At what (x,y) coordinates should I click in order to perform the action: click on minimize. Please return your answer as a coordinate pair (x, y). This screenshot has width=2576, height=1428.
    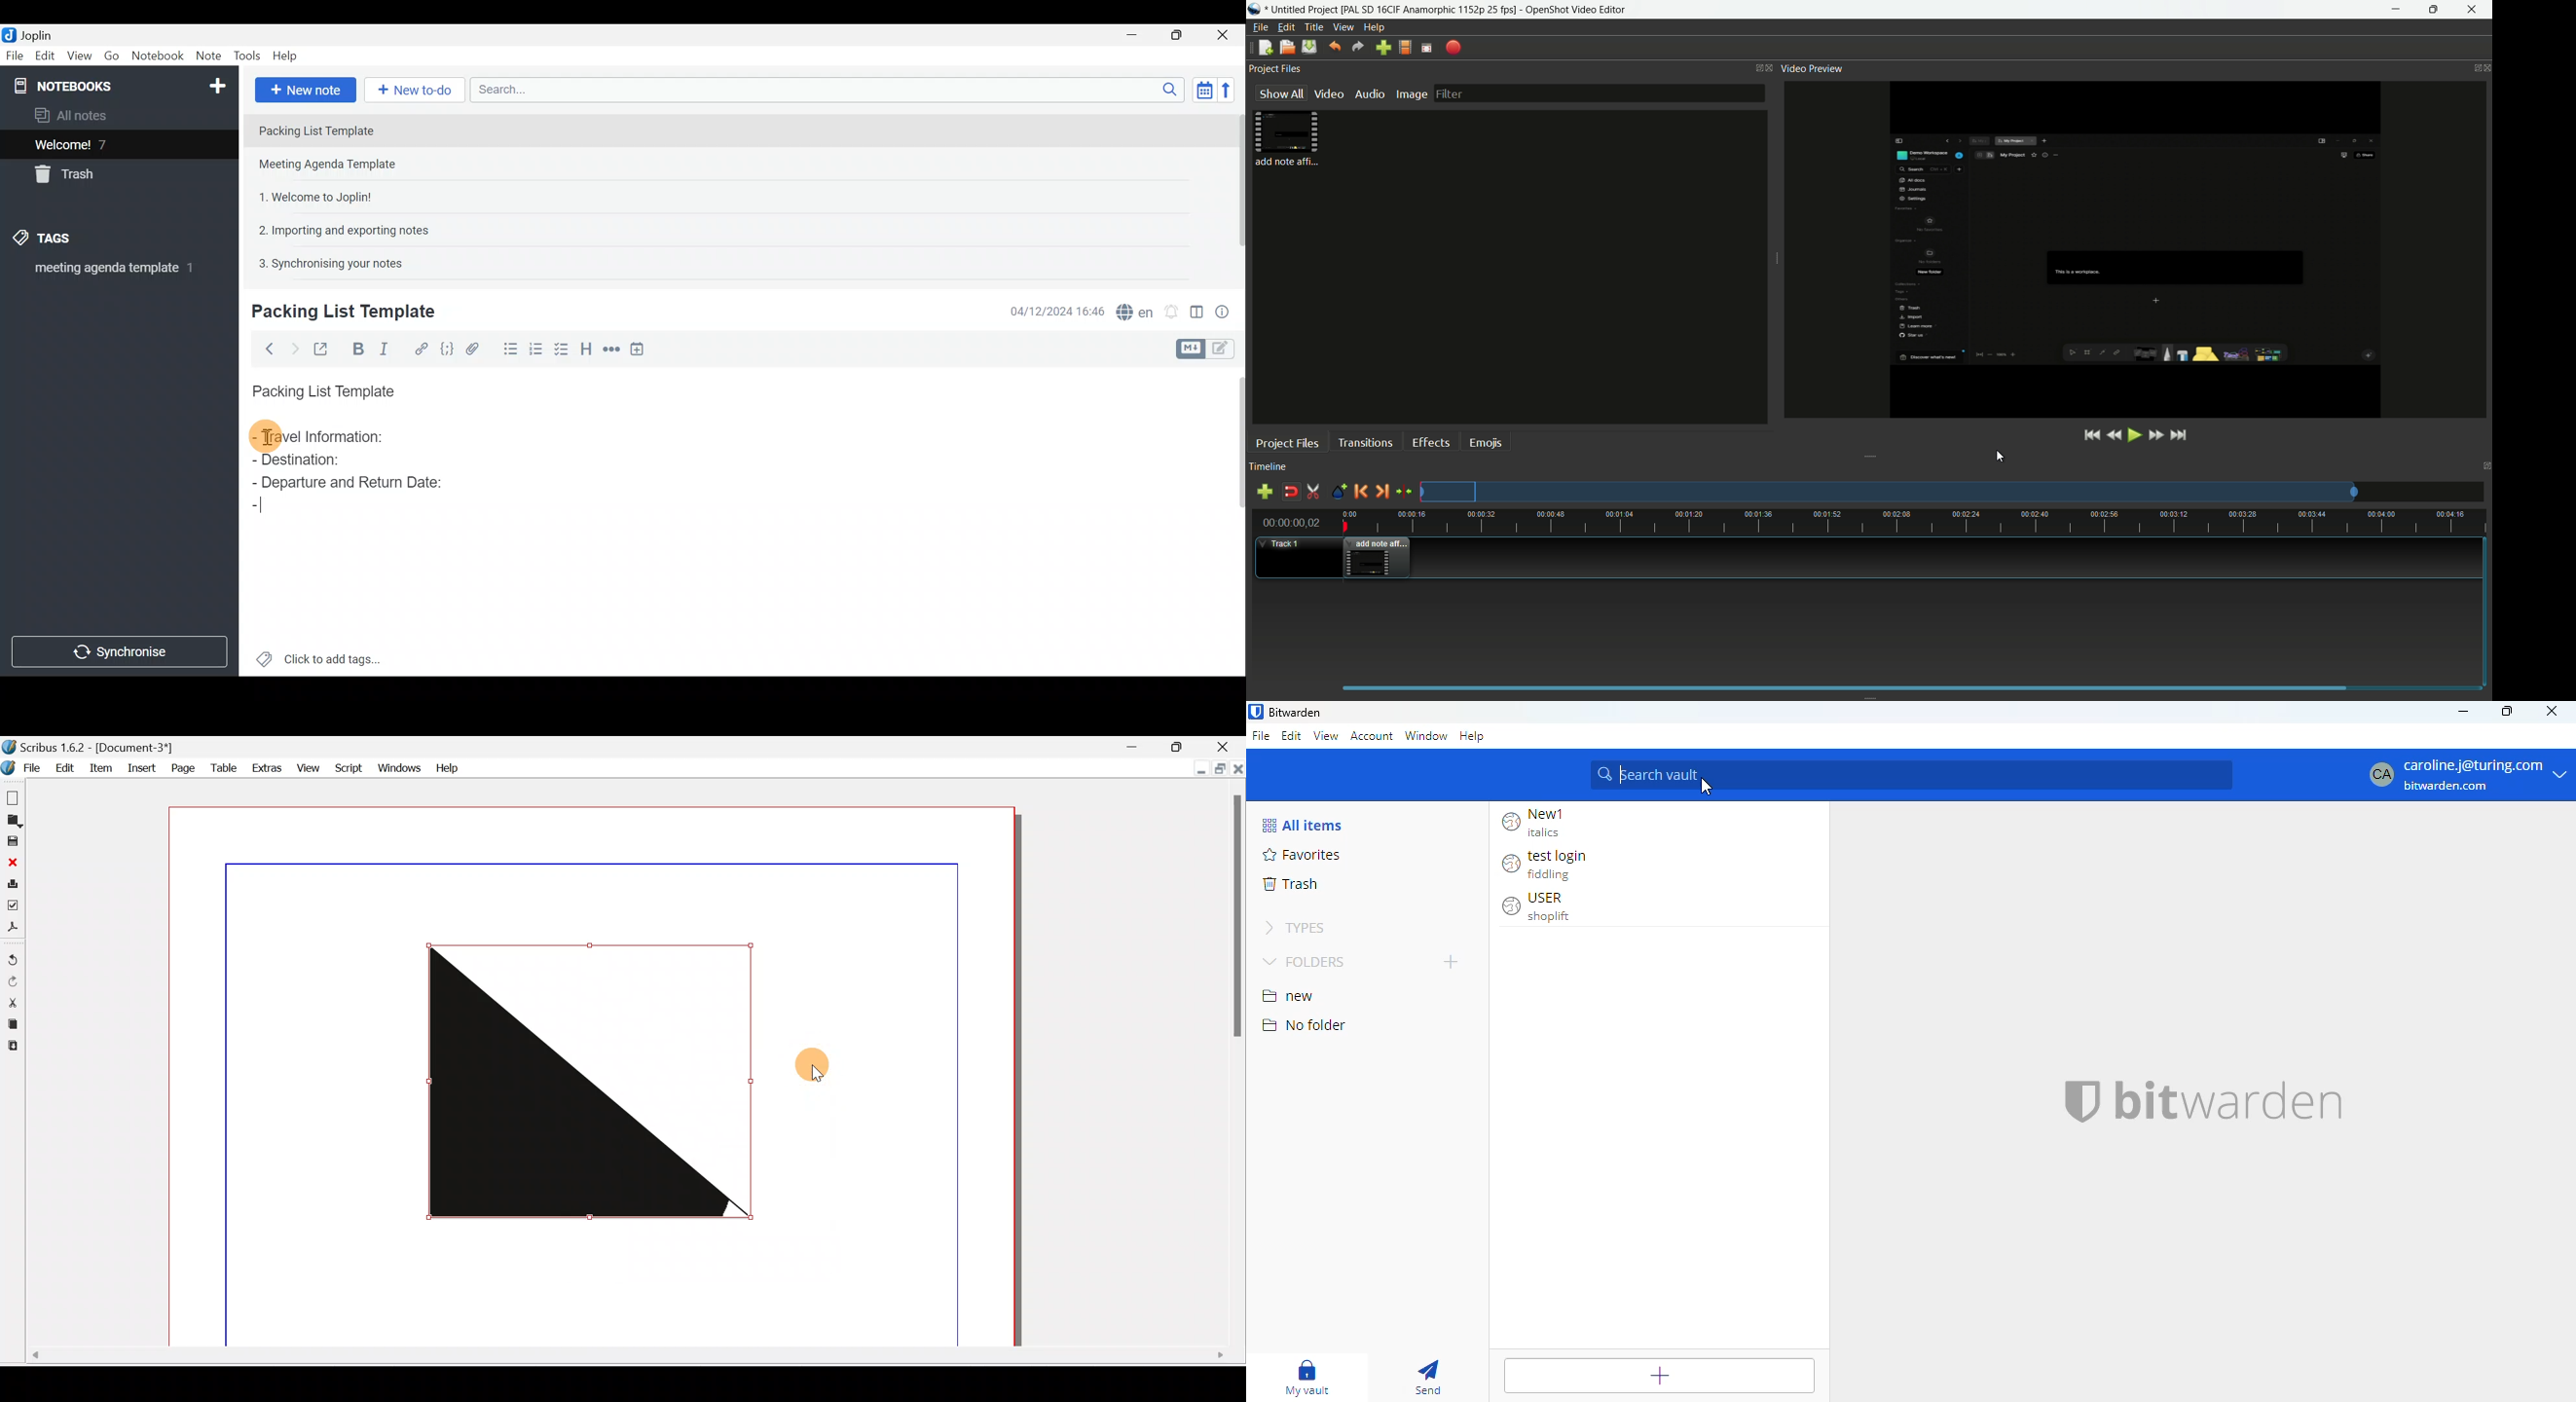
    Looking at the image, I should click on (2462, 712).